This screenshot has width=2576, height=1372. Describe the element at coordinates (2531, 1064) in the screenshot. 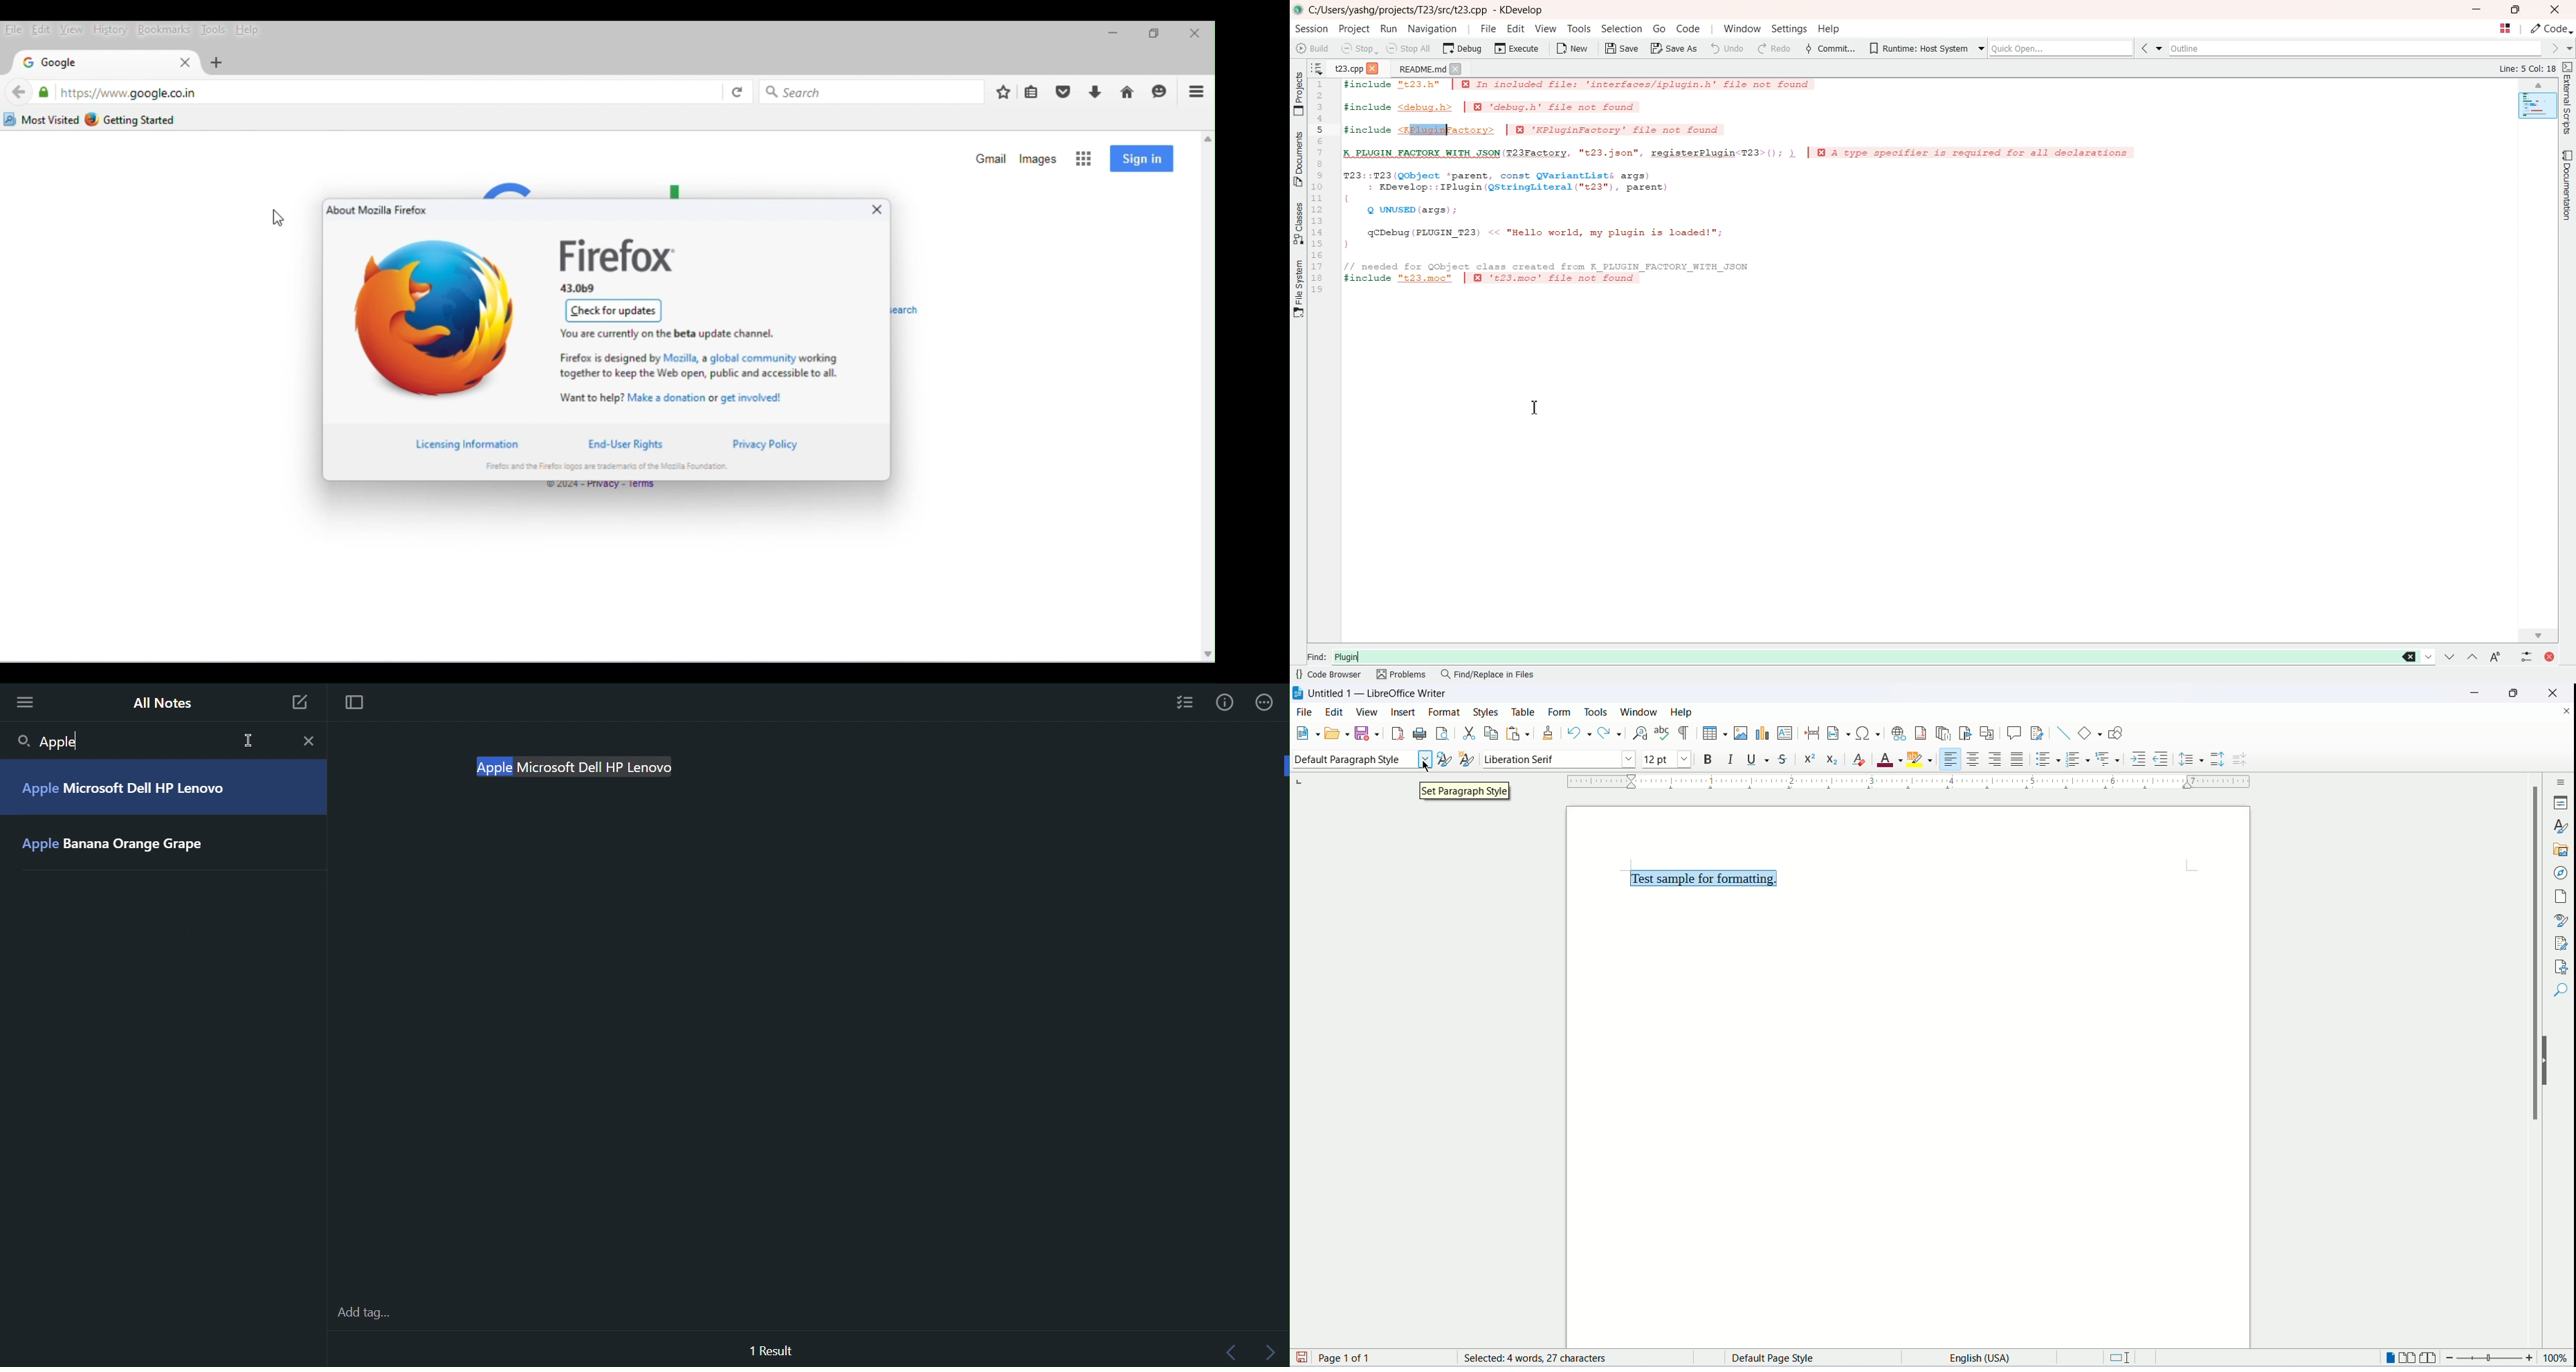

I see `vertical scroll bar` at that location.